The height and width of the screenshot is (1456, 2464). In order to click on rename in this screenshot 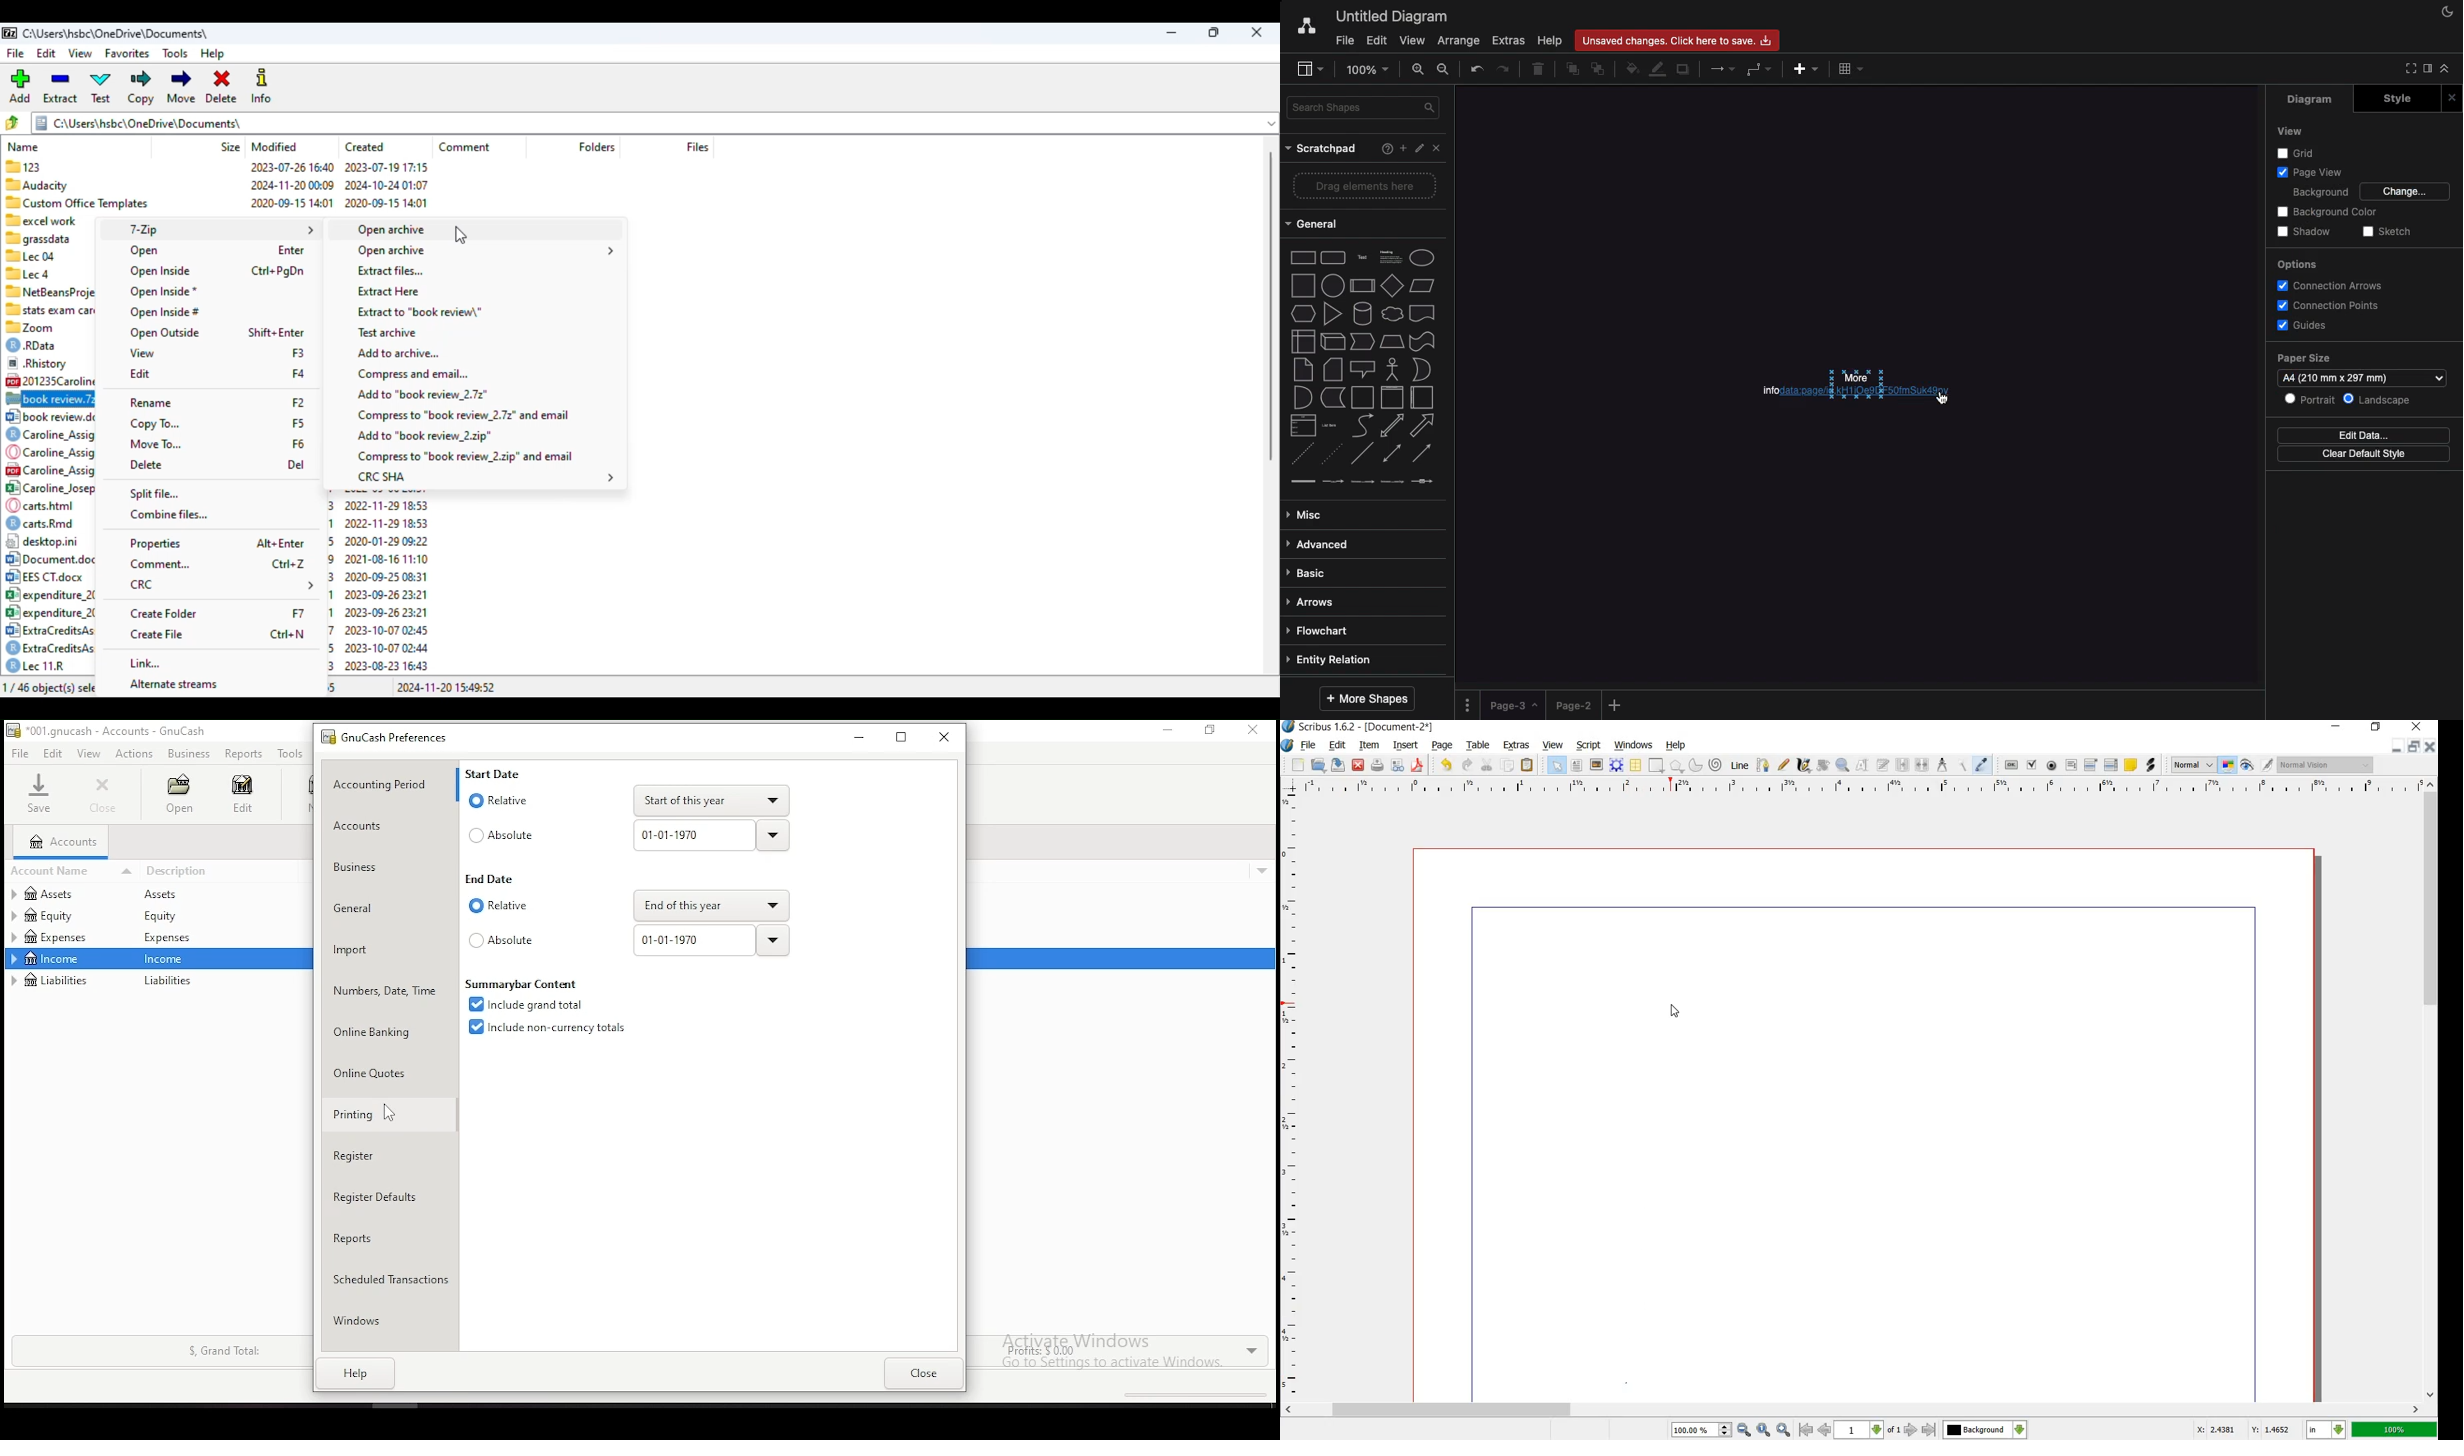, I will do `click(152, 403)`.